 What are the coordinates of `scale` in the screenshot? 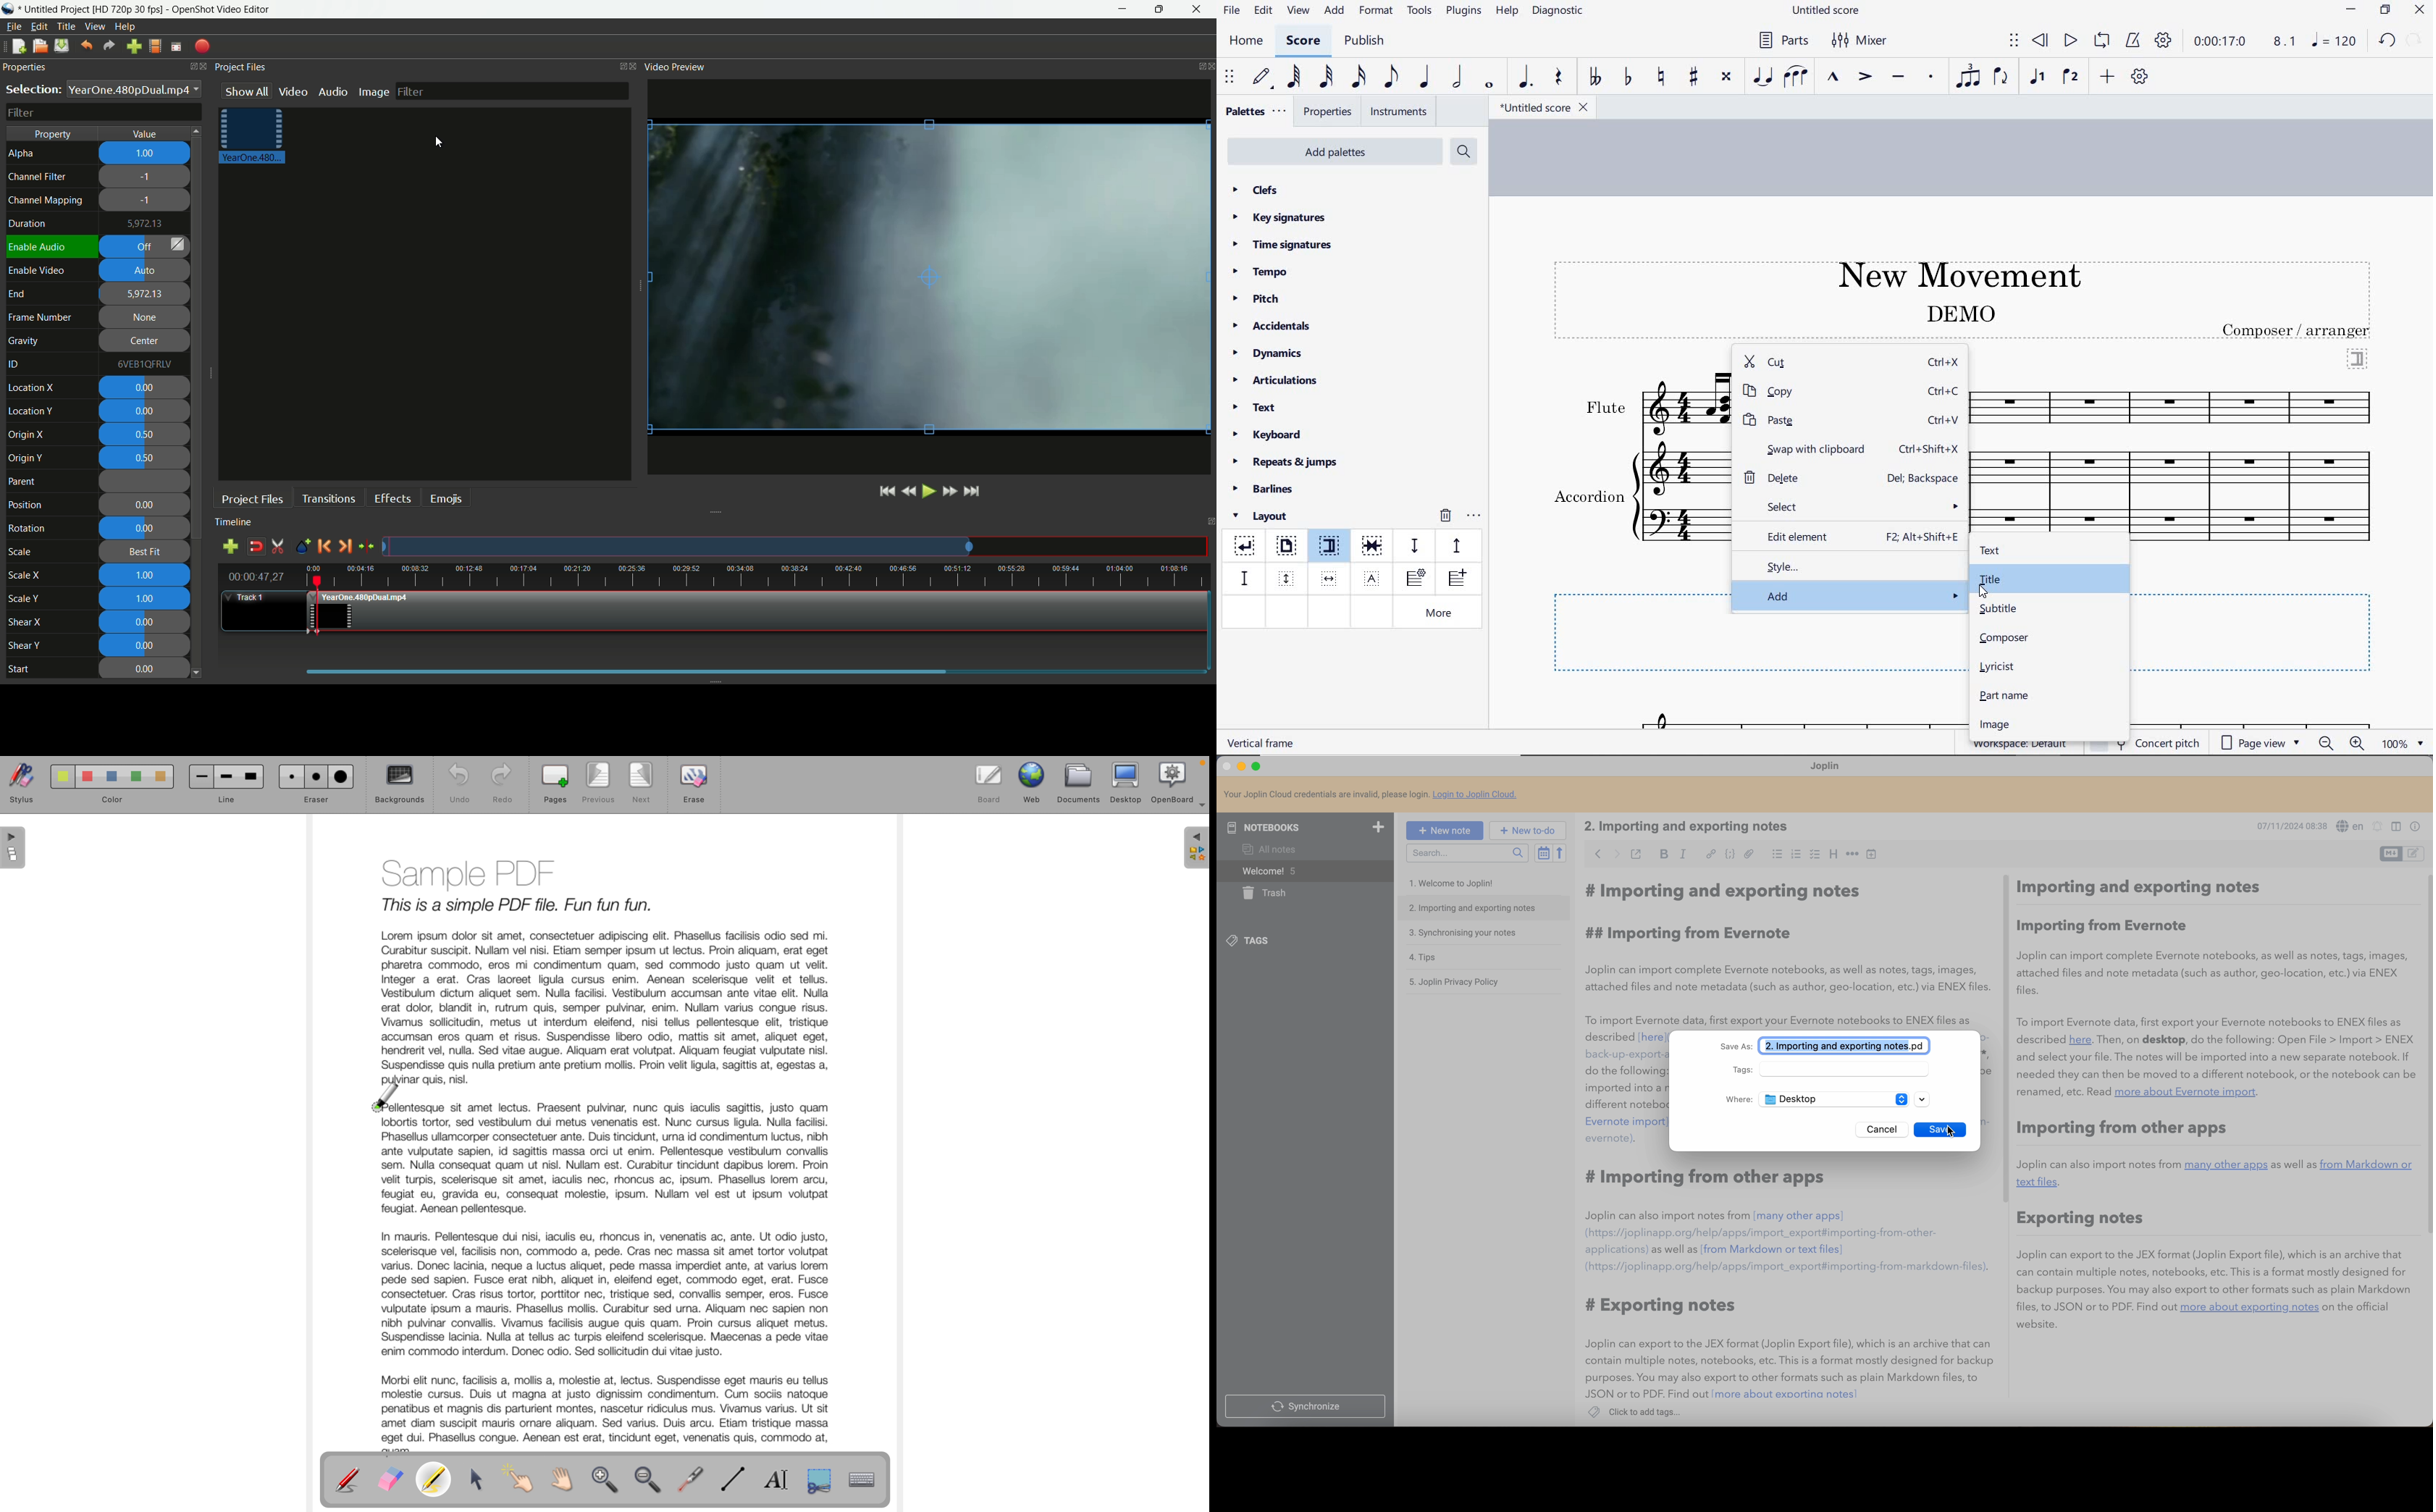 It's located at (21, 553).